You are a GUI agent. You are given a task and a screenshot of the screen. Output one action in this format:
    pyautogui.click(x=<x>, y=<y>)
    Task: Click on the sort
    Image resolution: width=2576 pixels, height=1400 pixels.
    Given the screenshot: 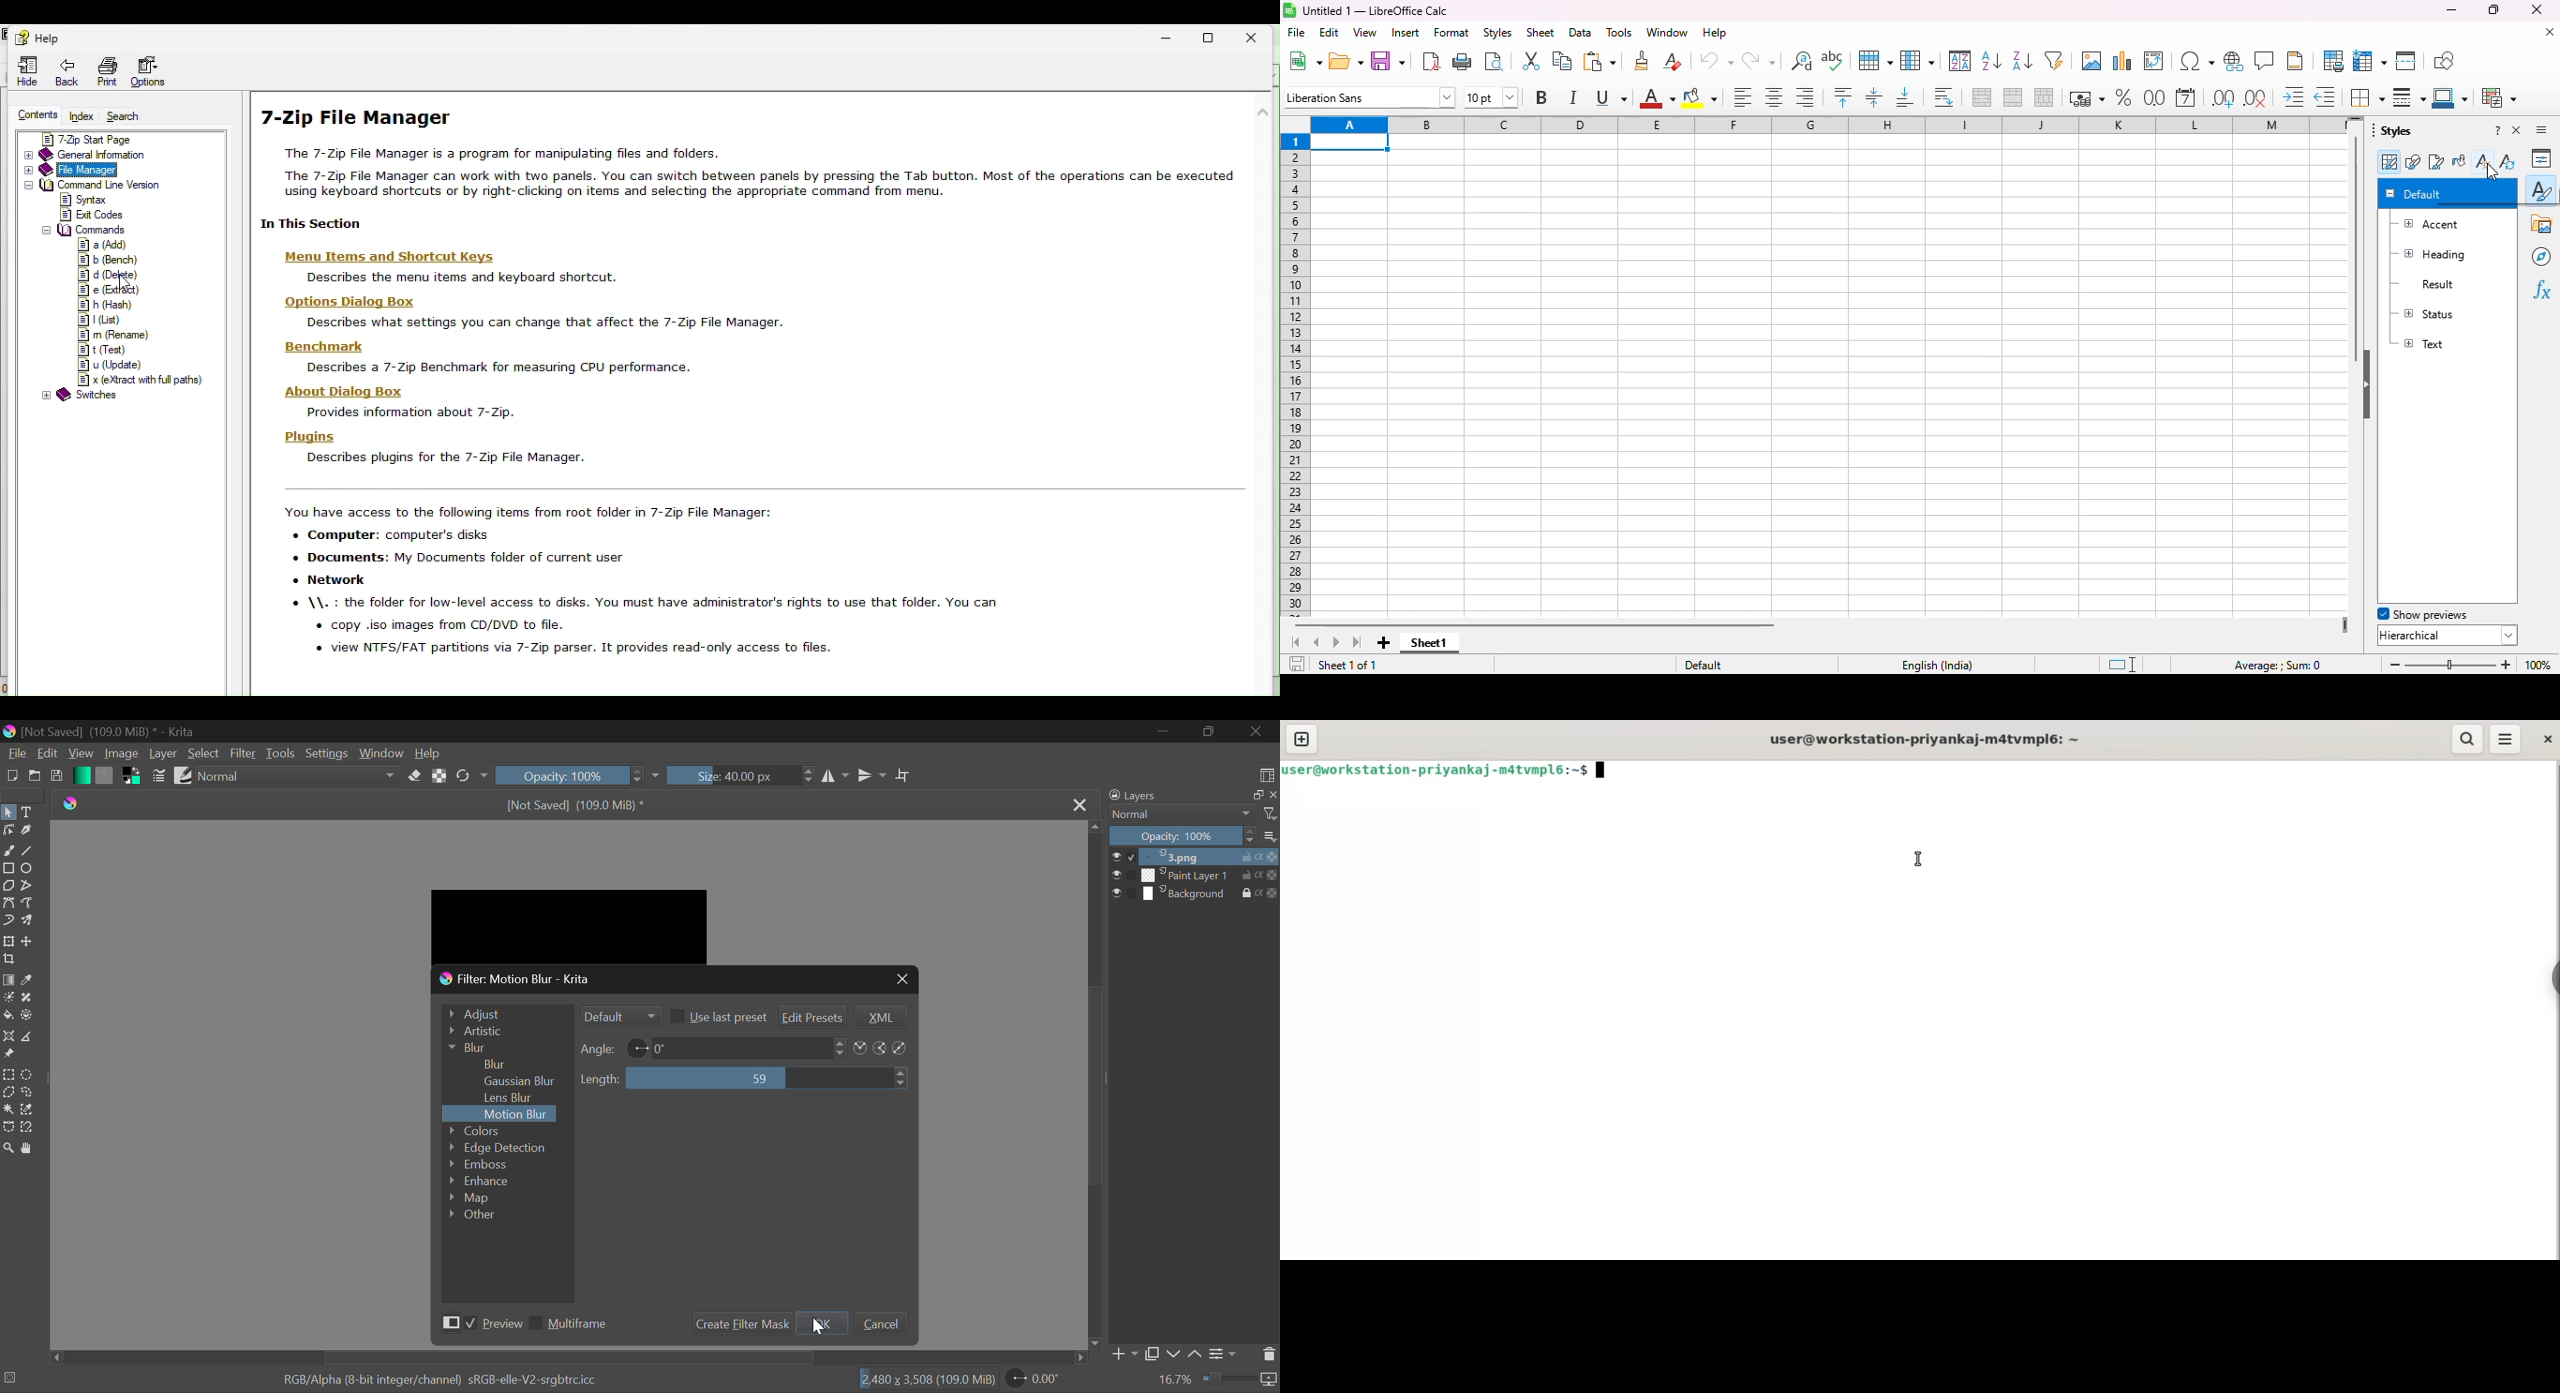 What is the action you would take?
    pyautogui.click(x=1961, y=61)
    